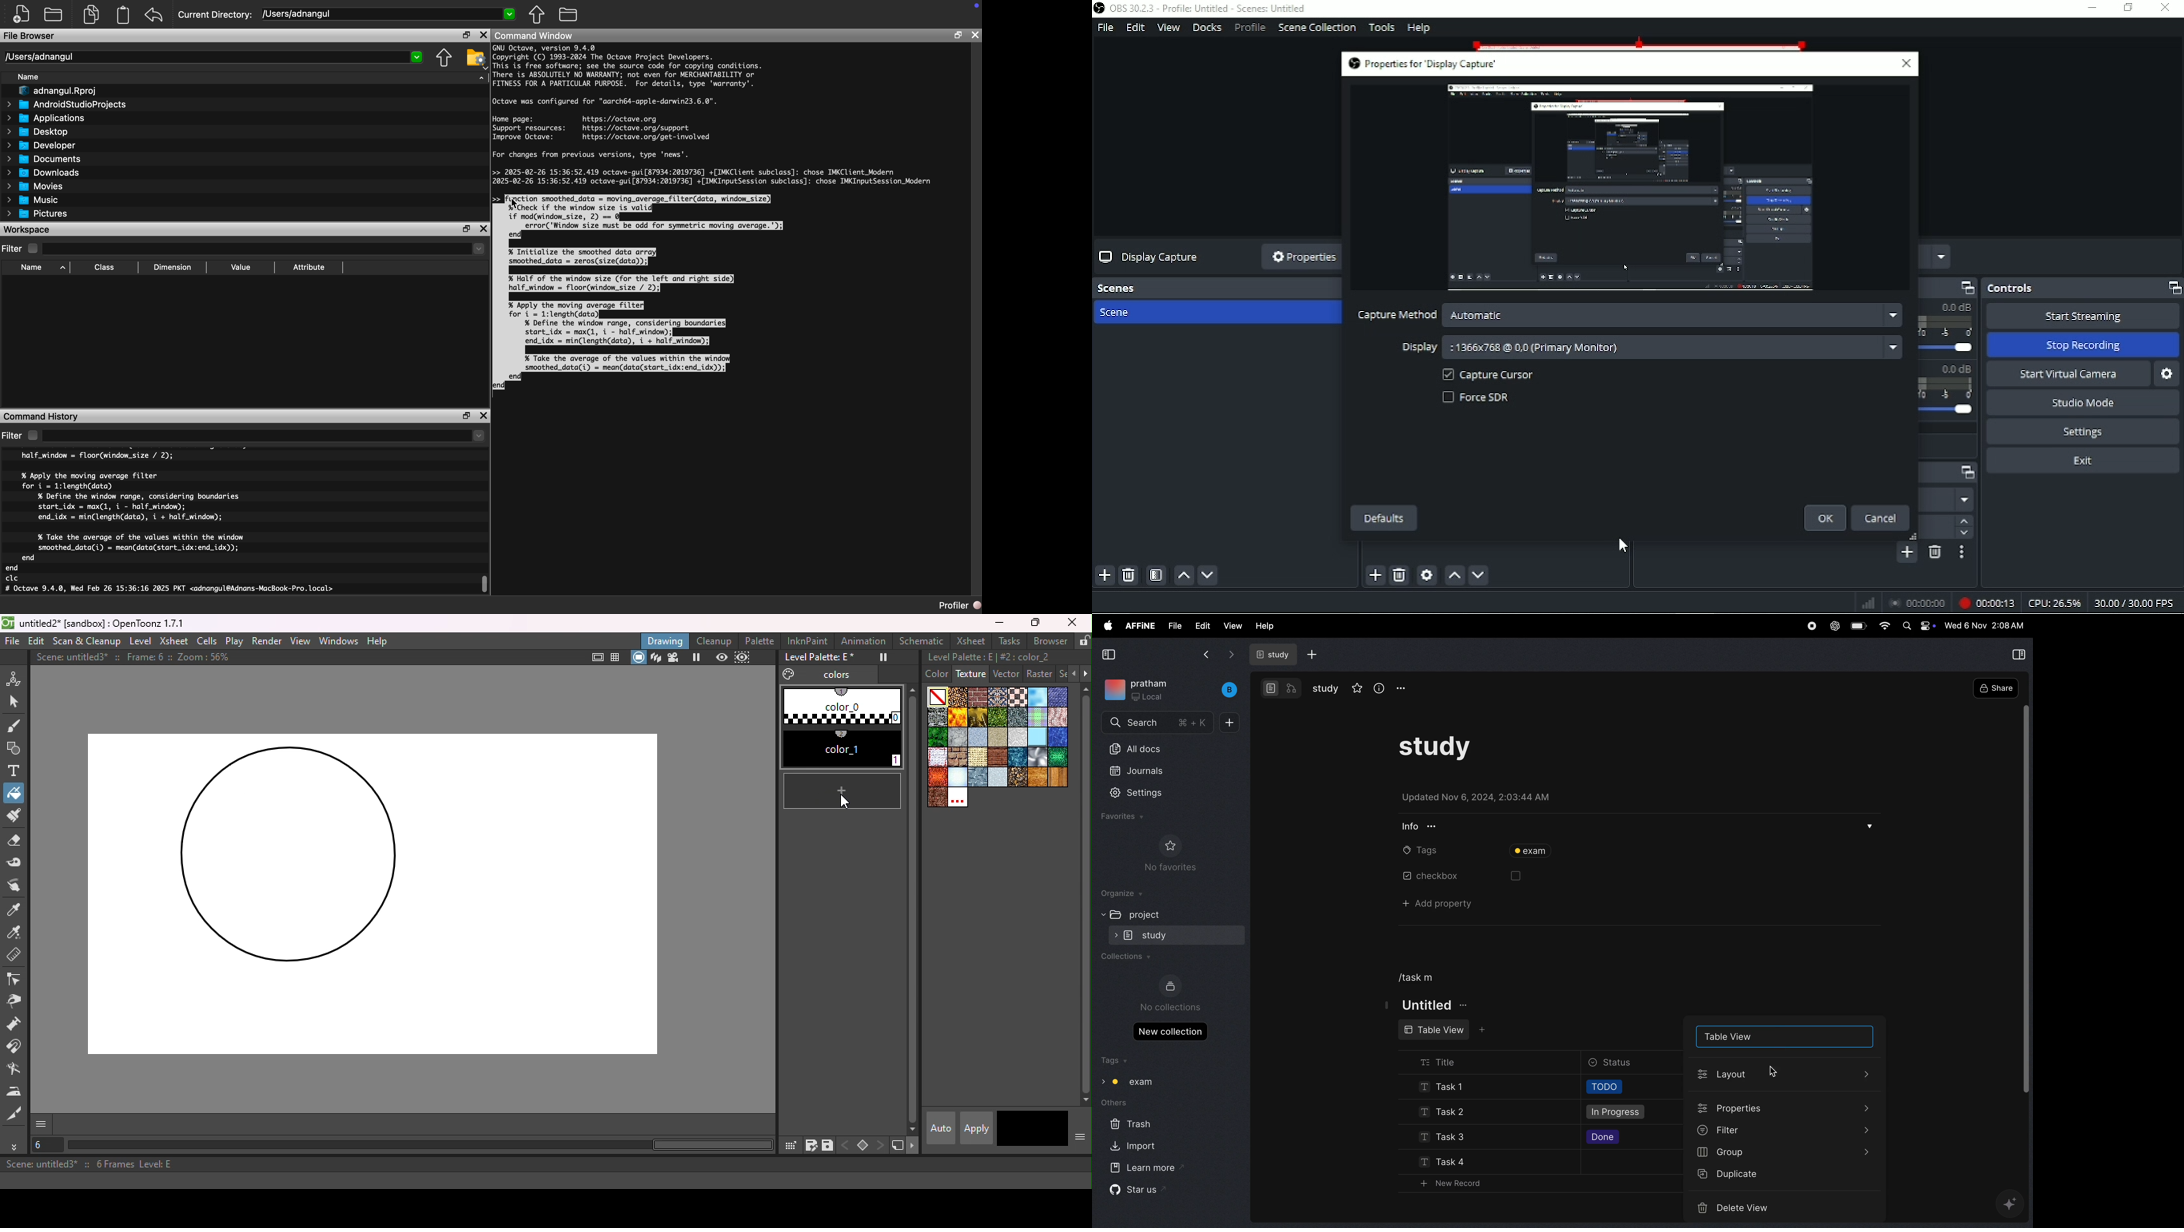 The width and height of the screenshot is (2184, 1232). Describe the element at coordinates (1964, 553) in the screenshot. I see `Transition properties` at that location.